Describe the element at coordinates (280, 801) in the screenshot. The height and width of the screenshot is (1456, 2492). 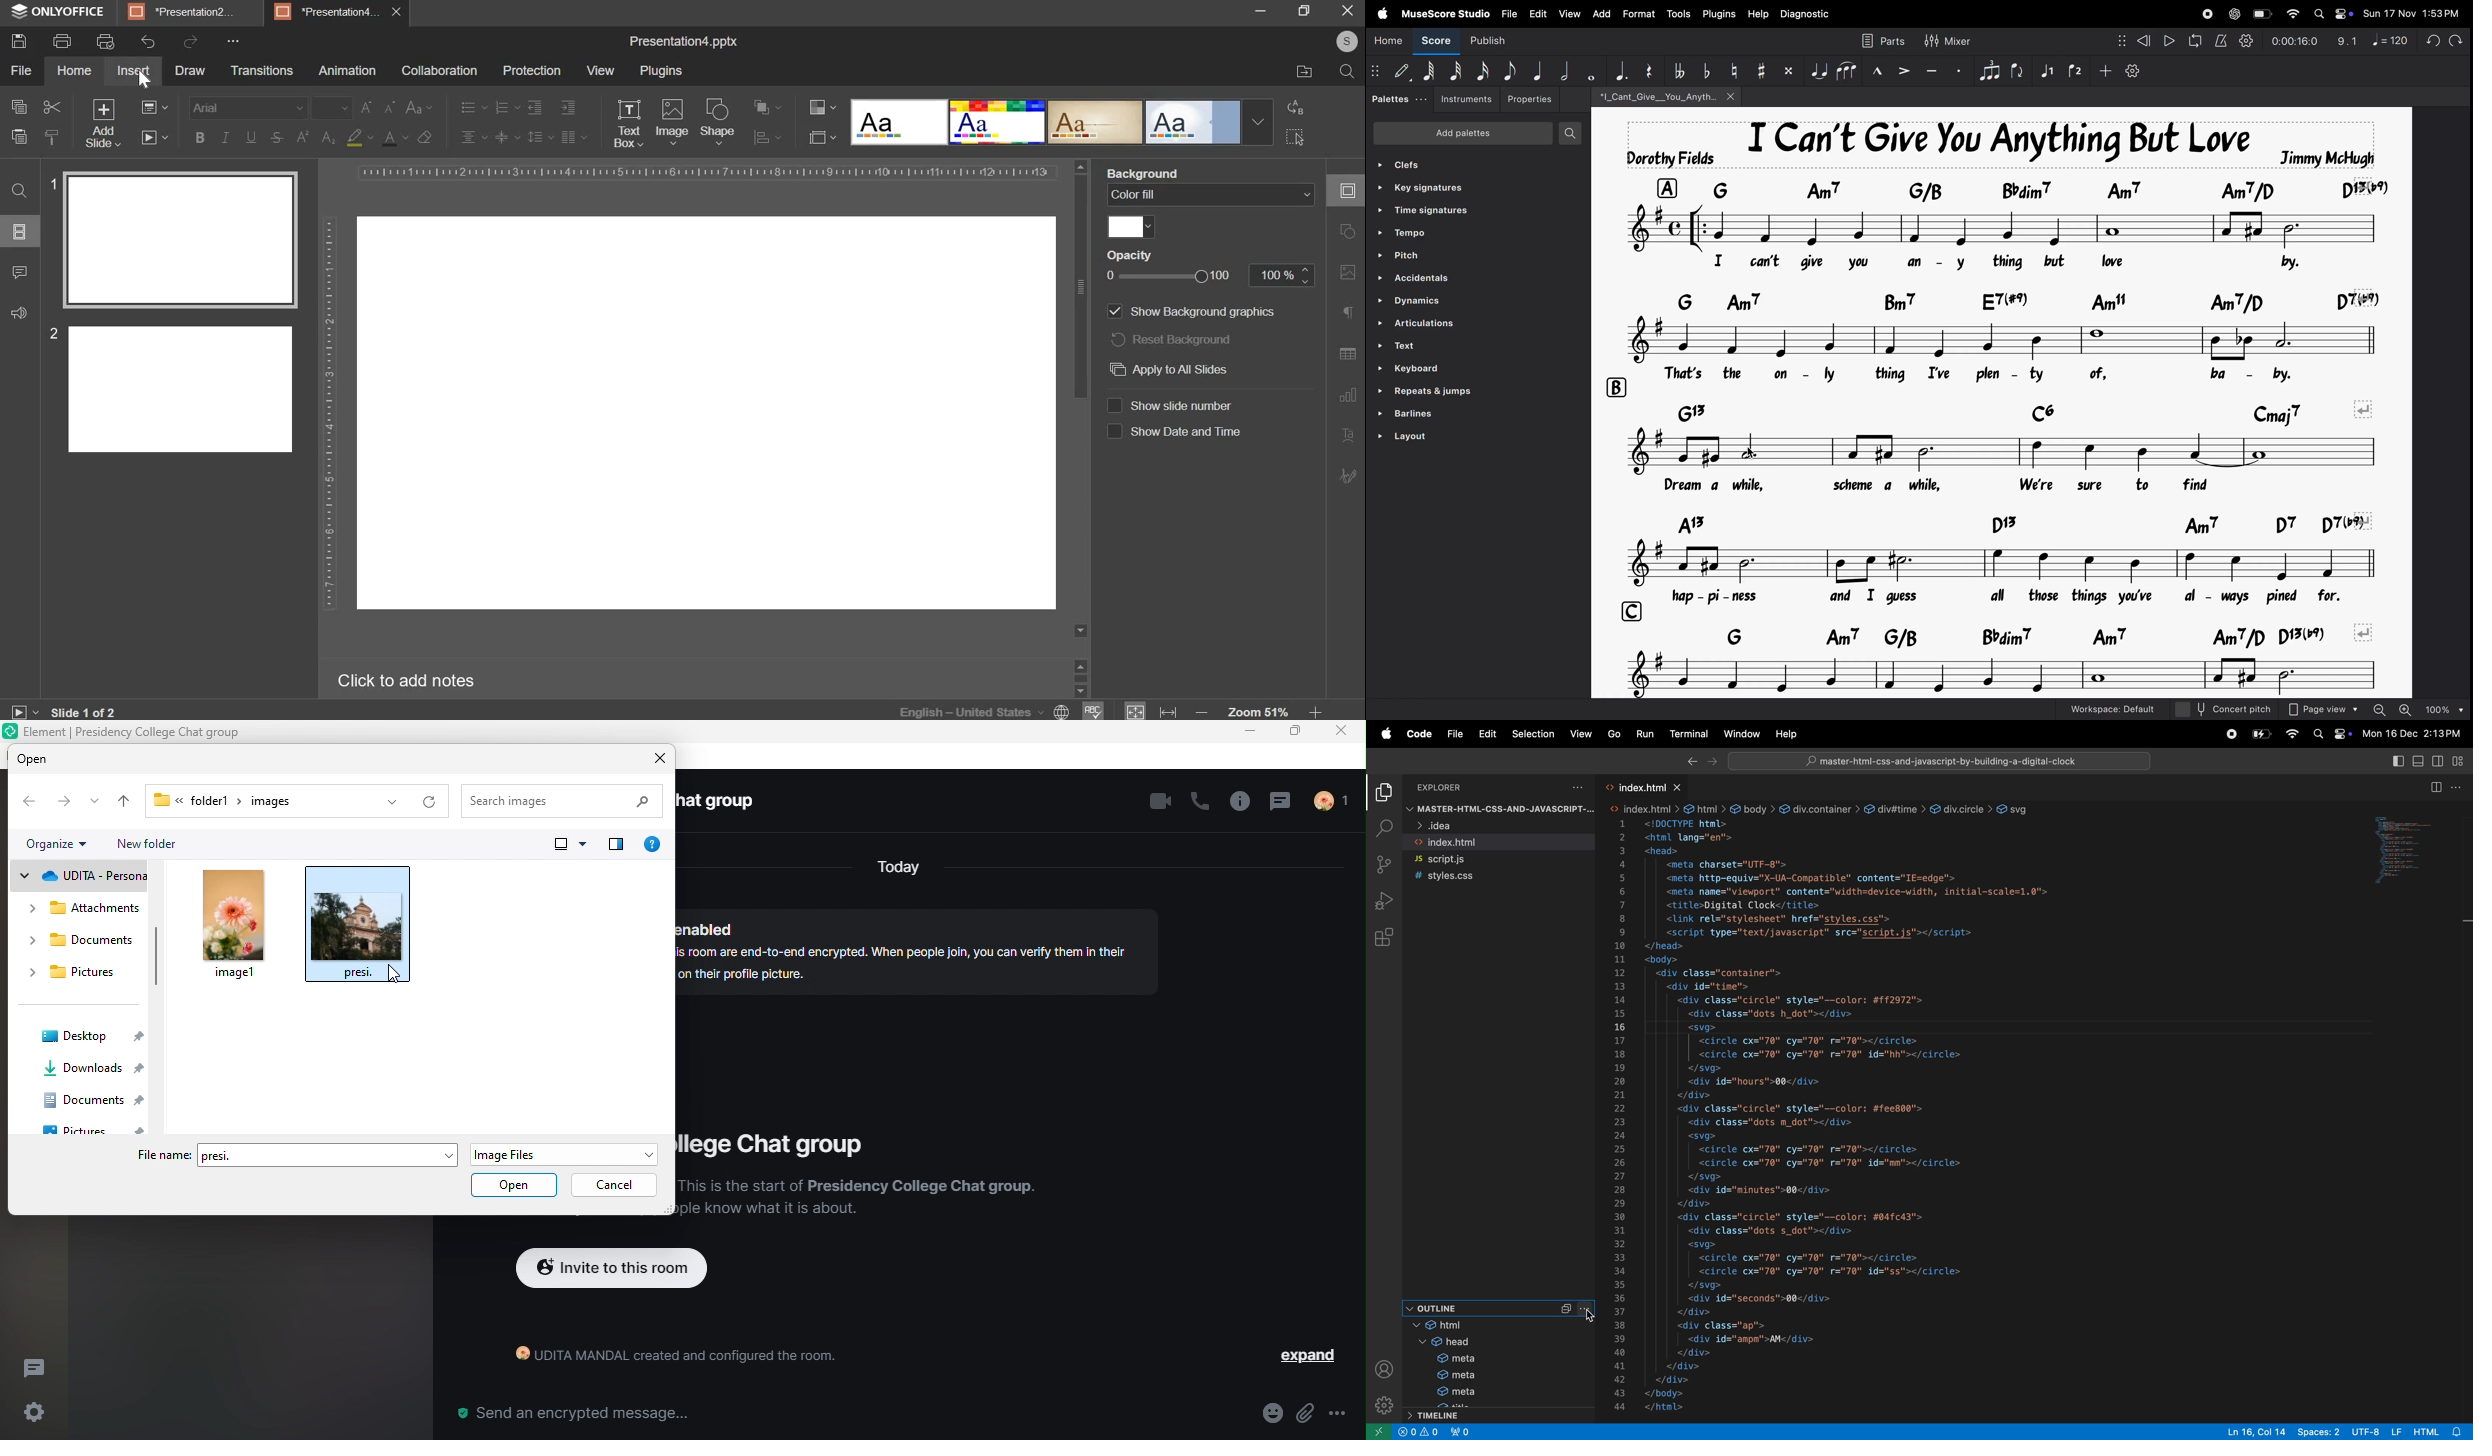
I see `images` at that location.